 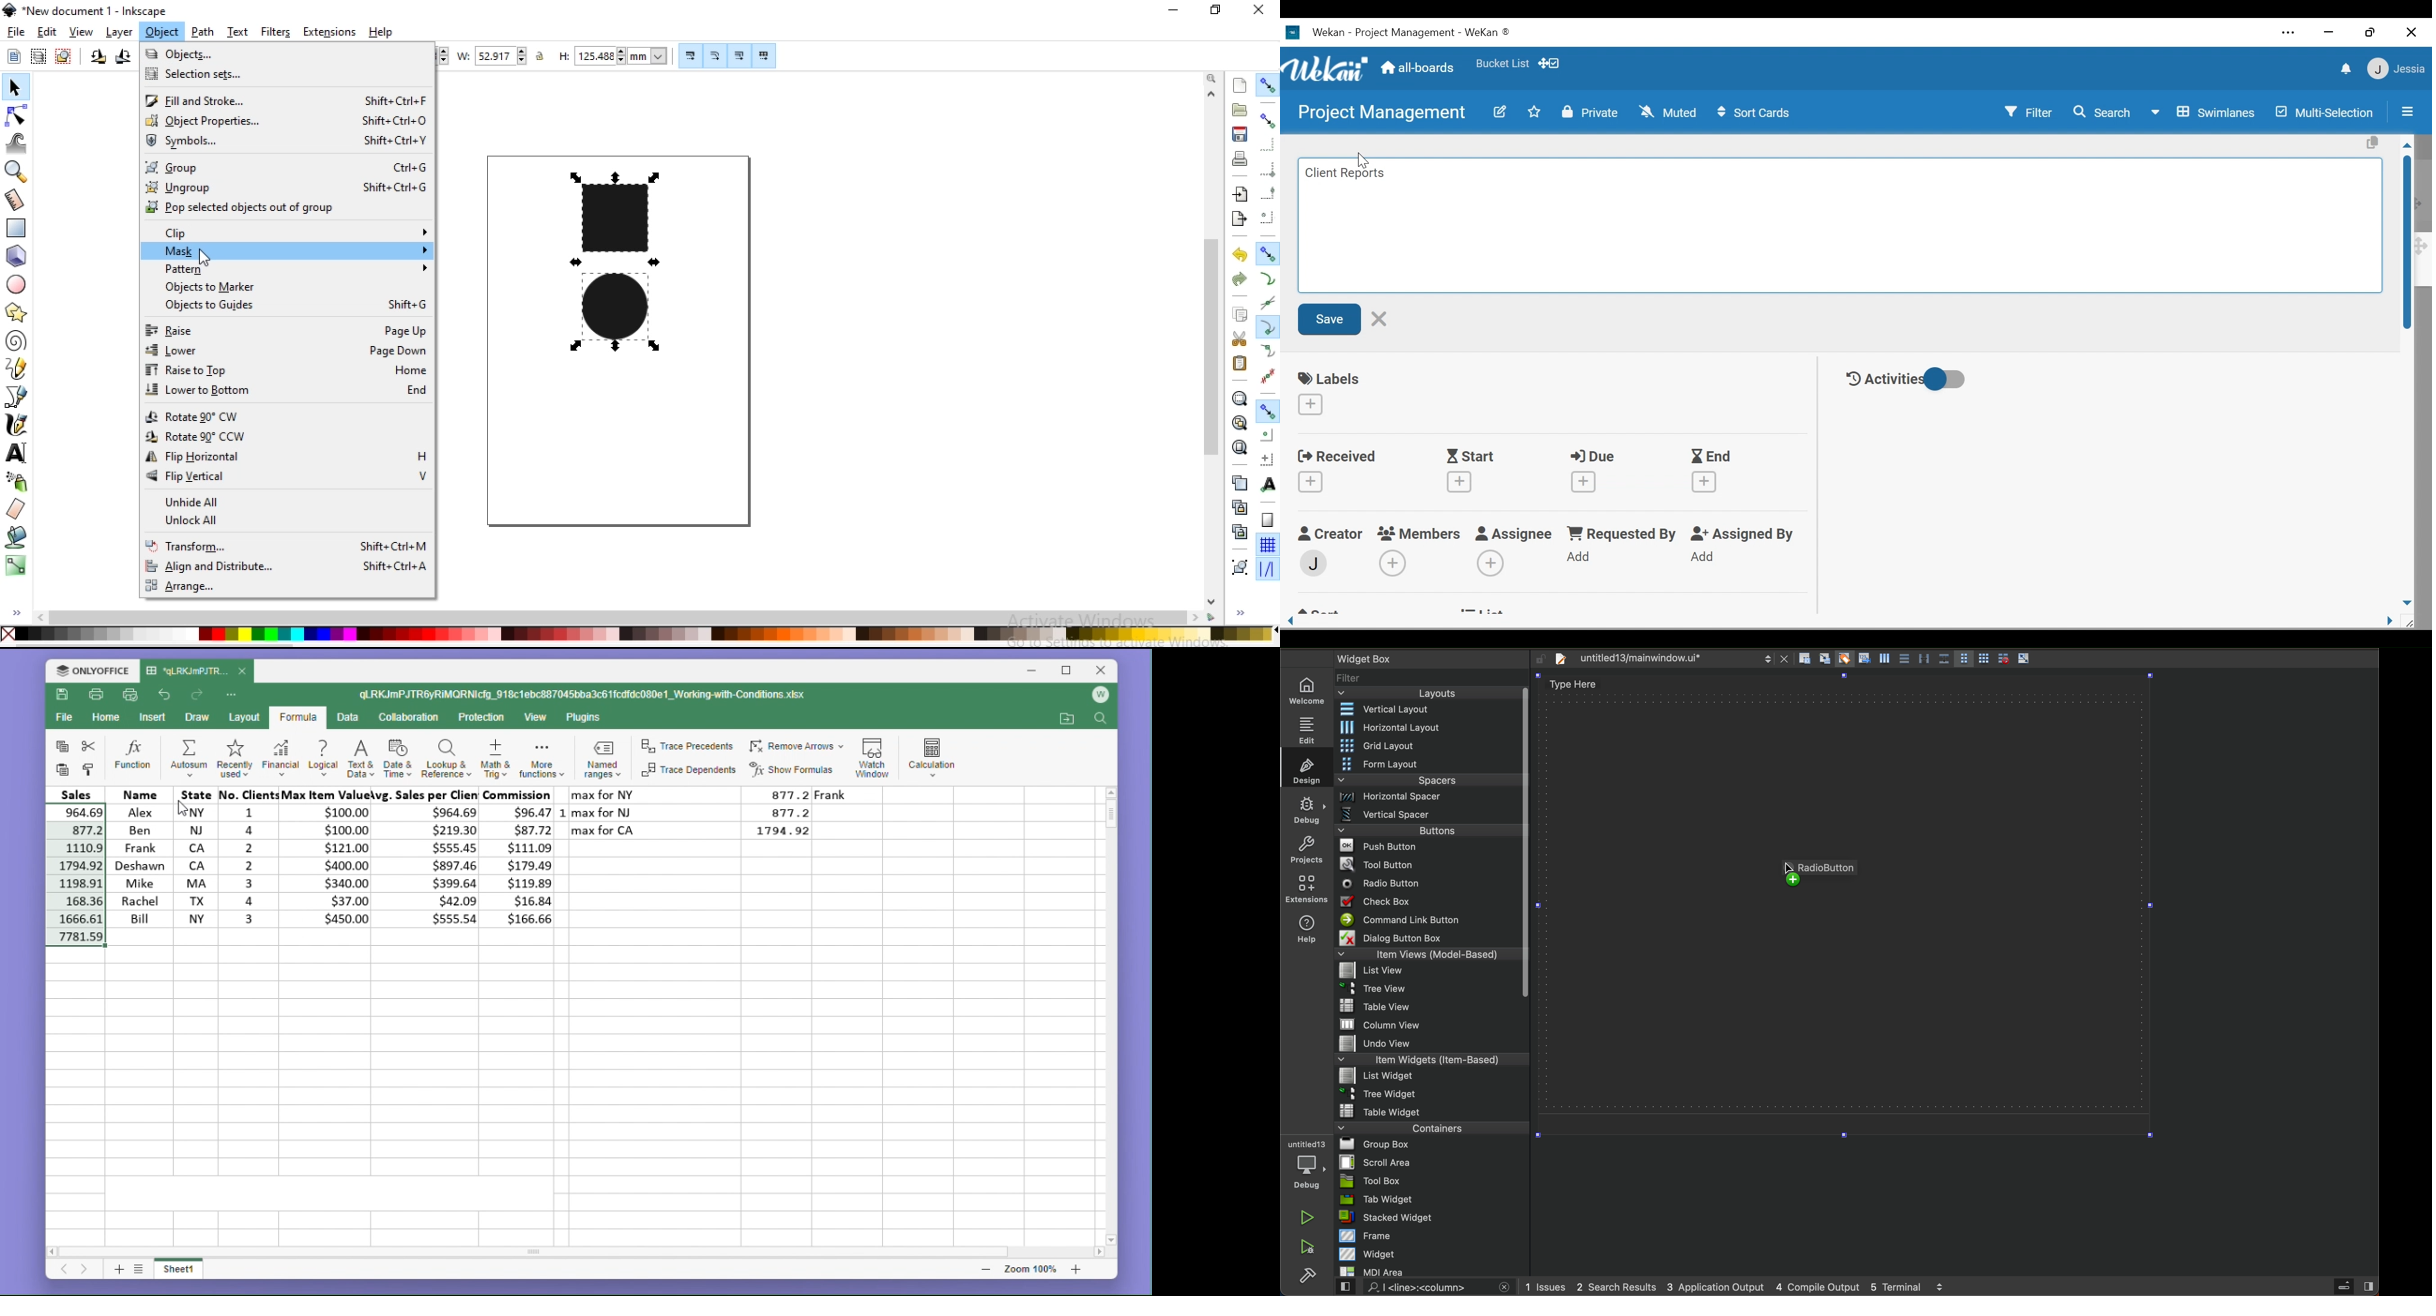 What do you see at coordinates (1749, 1286) in the screenshot?
I see `logs` at bounding box center [1749, 1286].